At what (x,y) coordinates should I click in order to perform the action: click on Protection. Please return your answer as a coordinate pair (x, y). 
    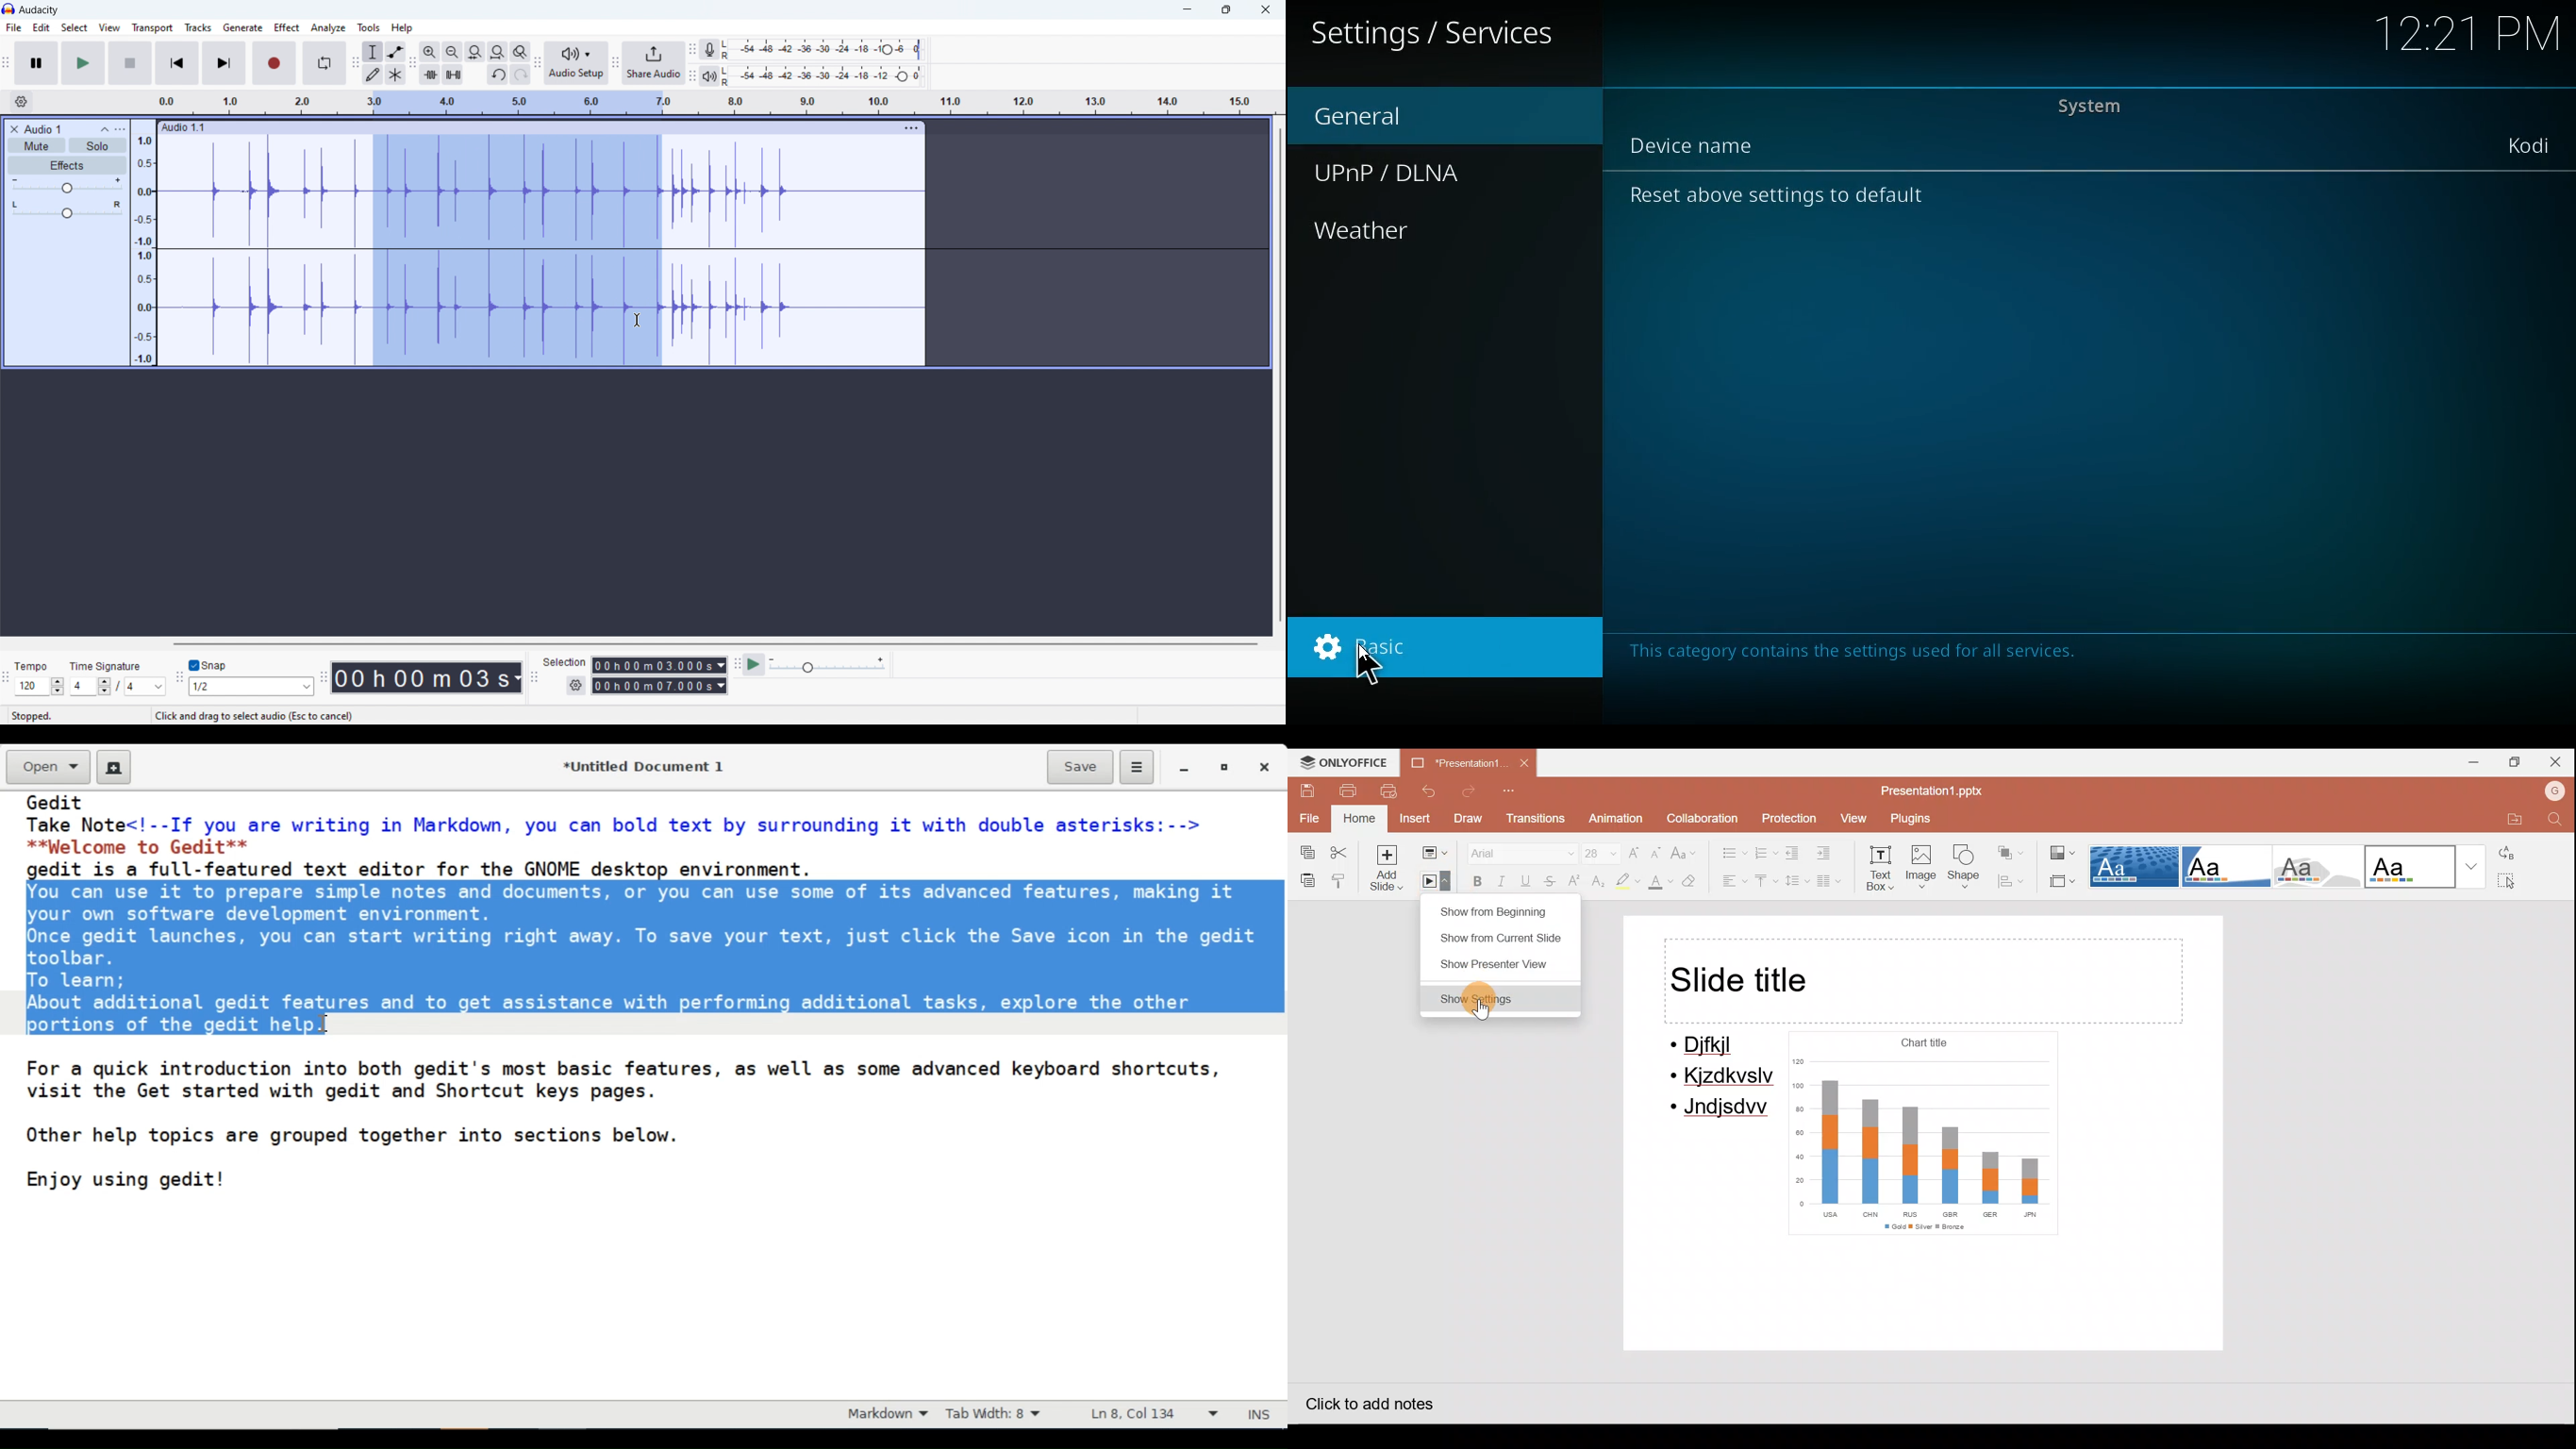
    Looking at the image, I should click on (1789, 816).